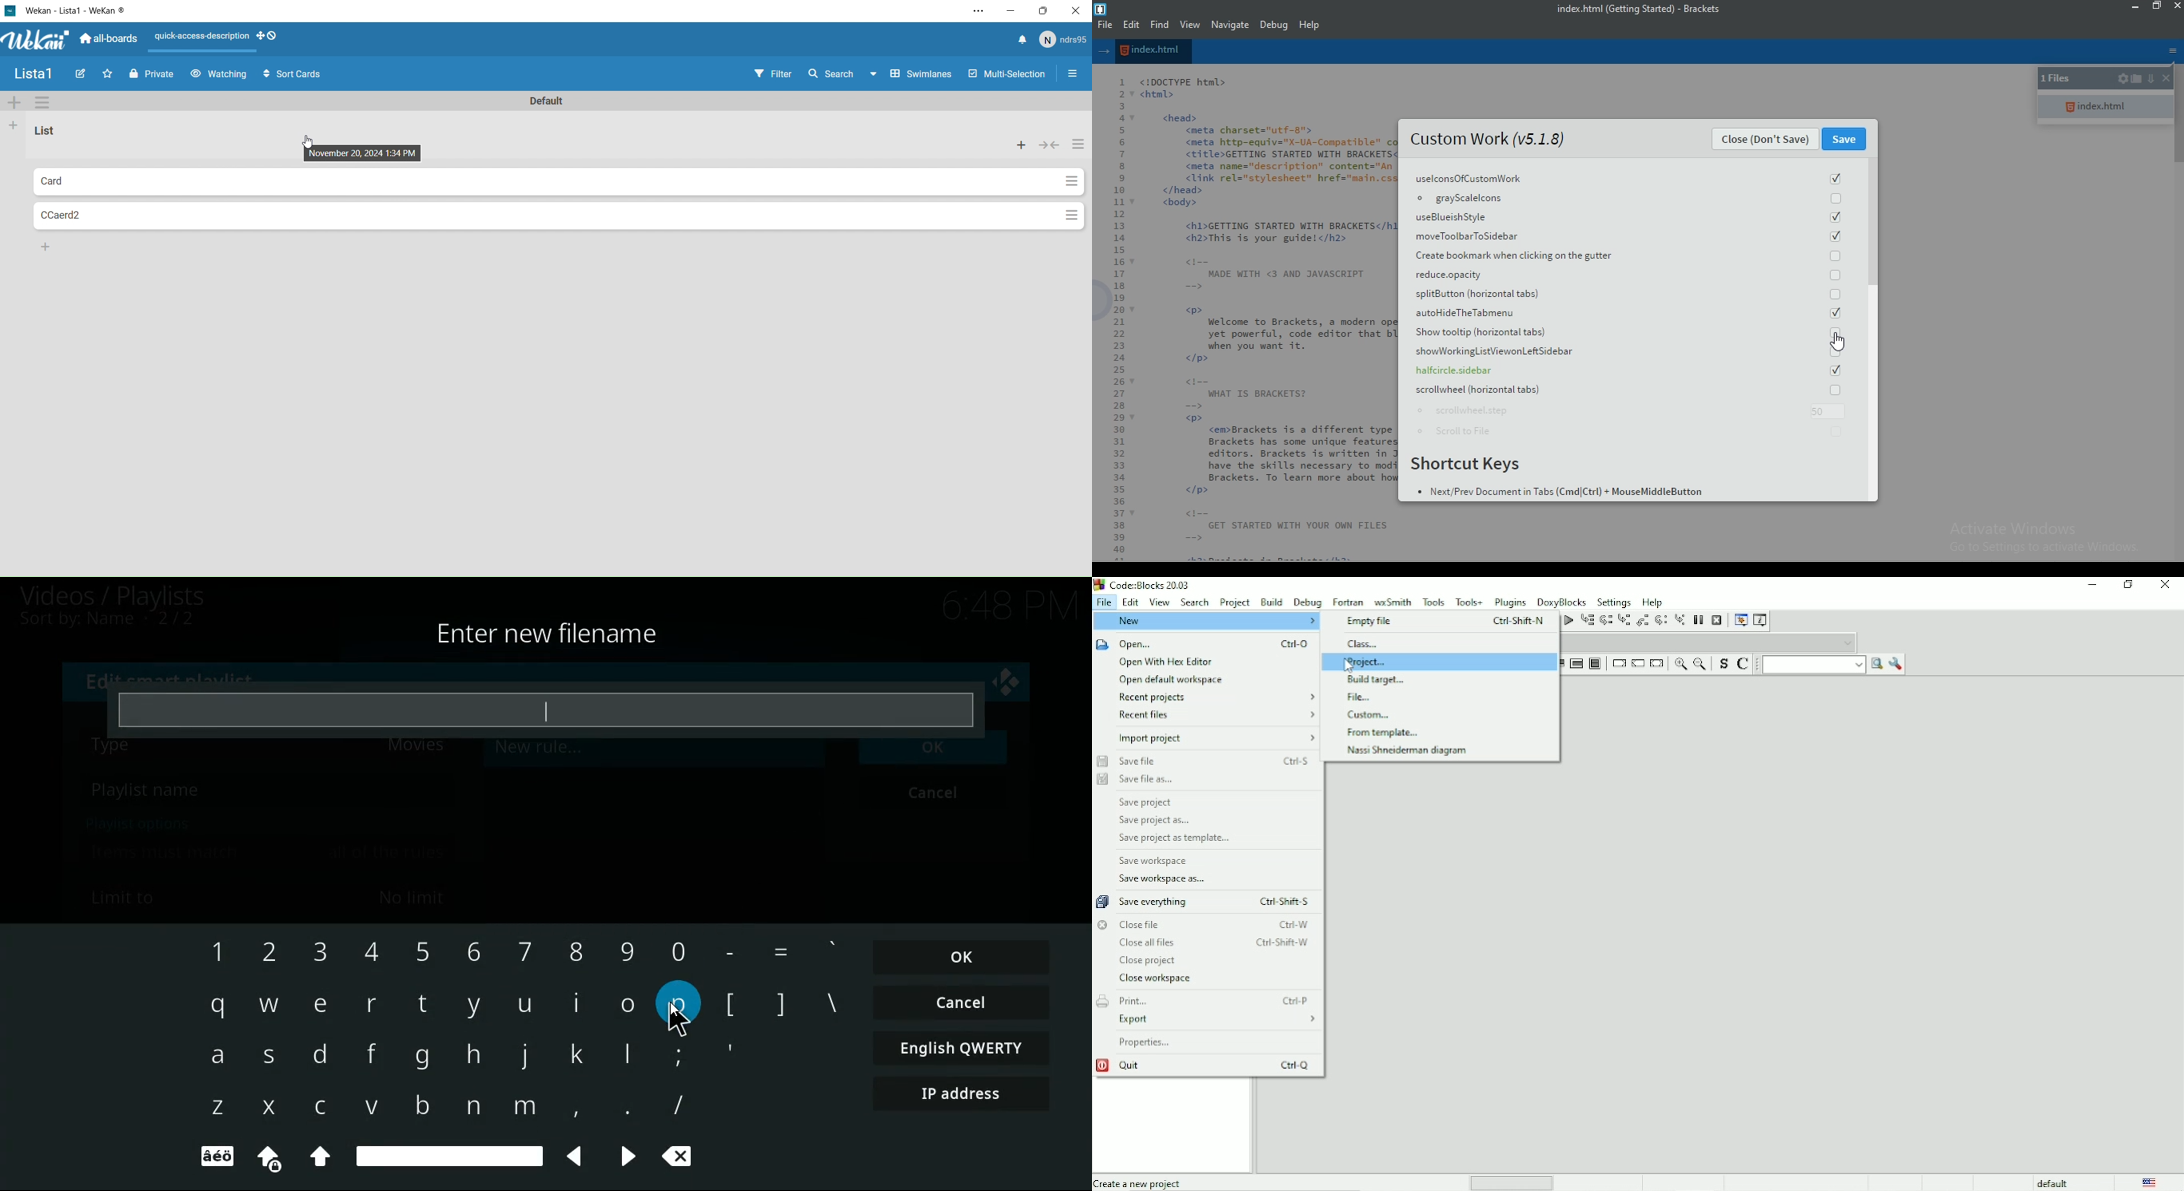 This screenshot has width=2184, height=1204. What do you see at coordinates (1576, 664) in the screenshot?
I see `Counting loop` at bounding box center [1576, 664].